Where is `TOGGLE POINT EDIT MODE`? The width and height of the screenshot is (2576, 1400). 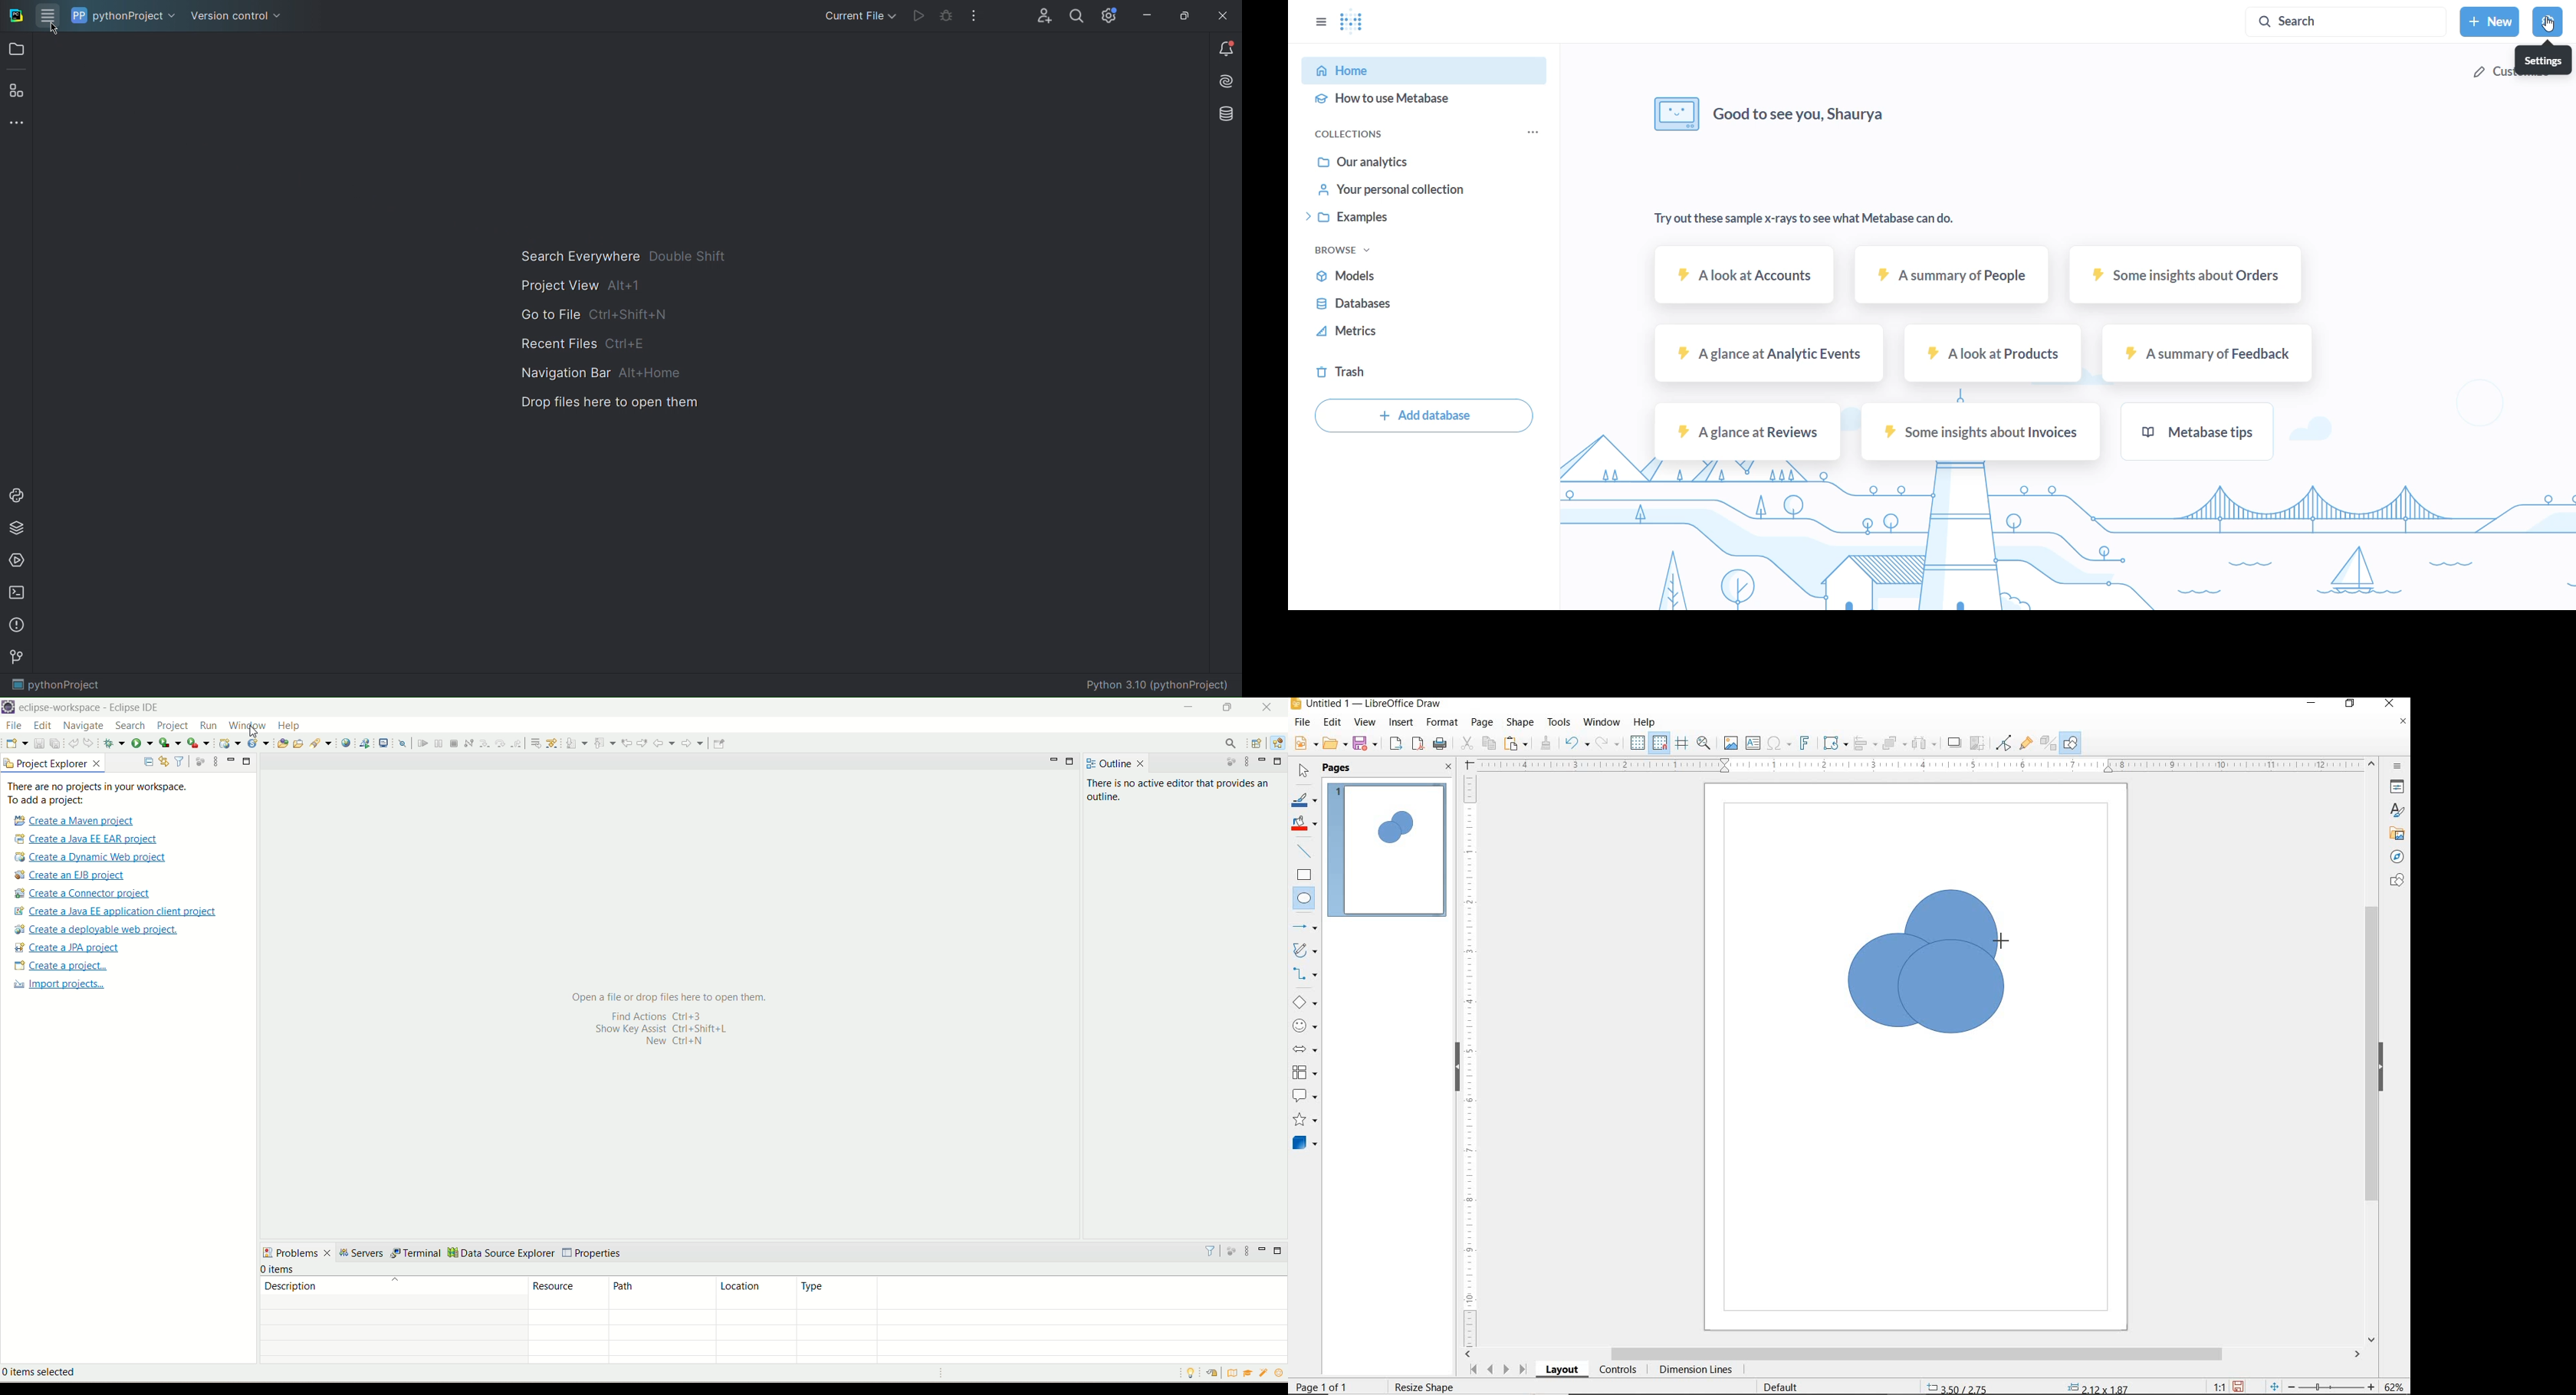 TOGGLE POINT EDIT MODE is located at coordinates (2004, 743).